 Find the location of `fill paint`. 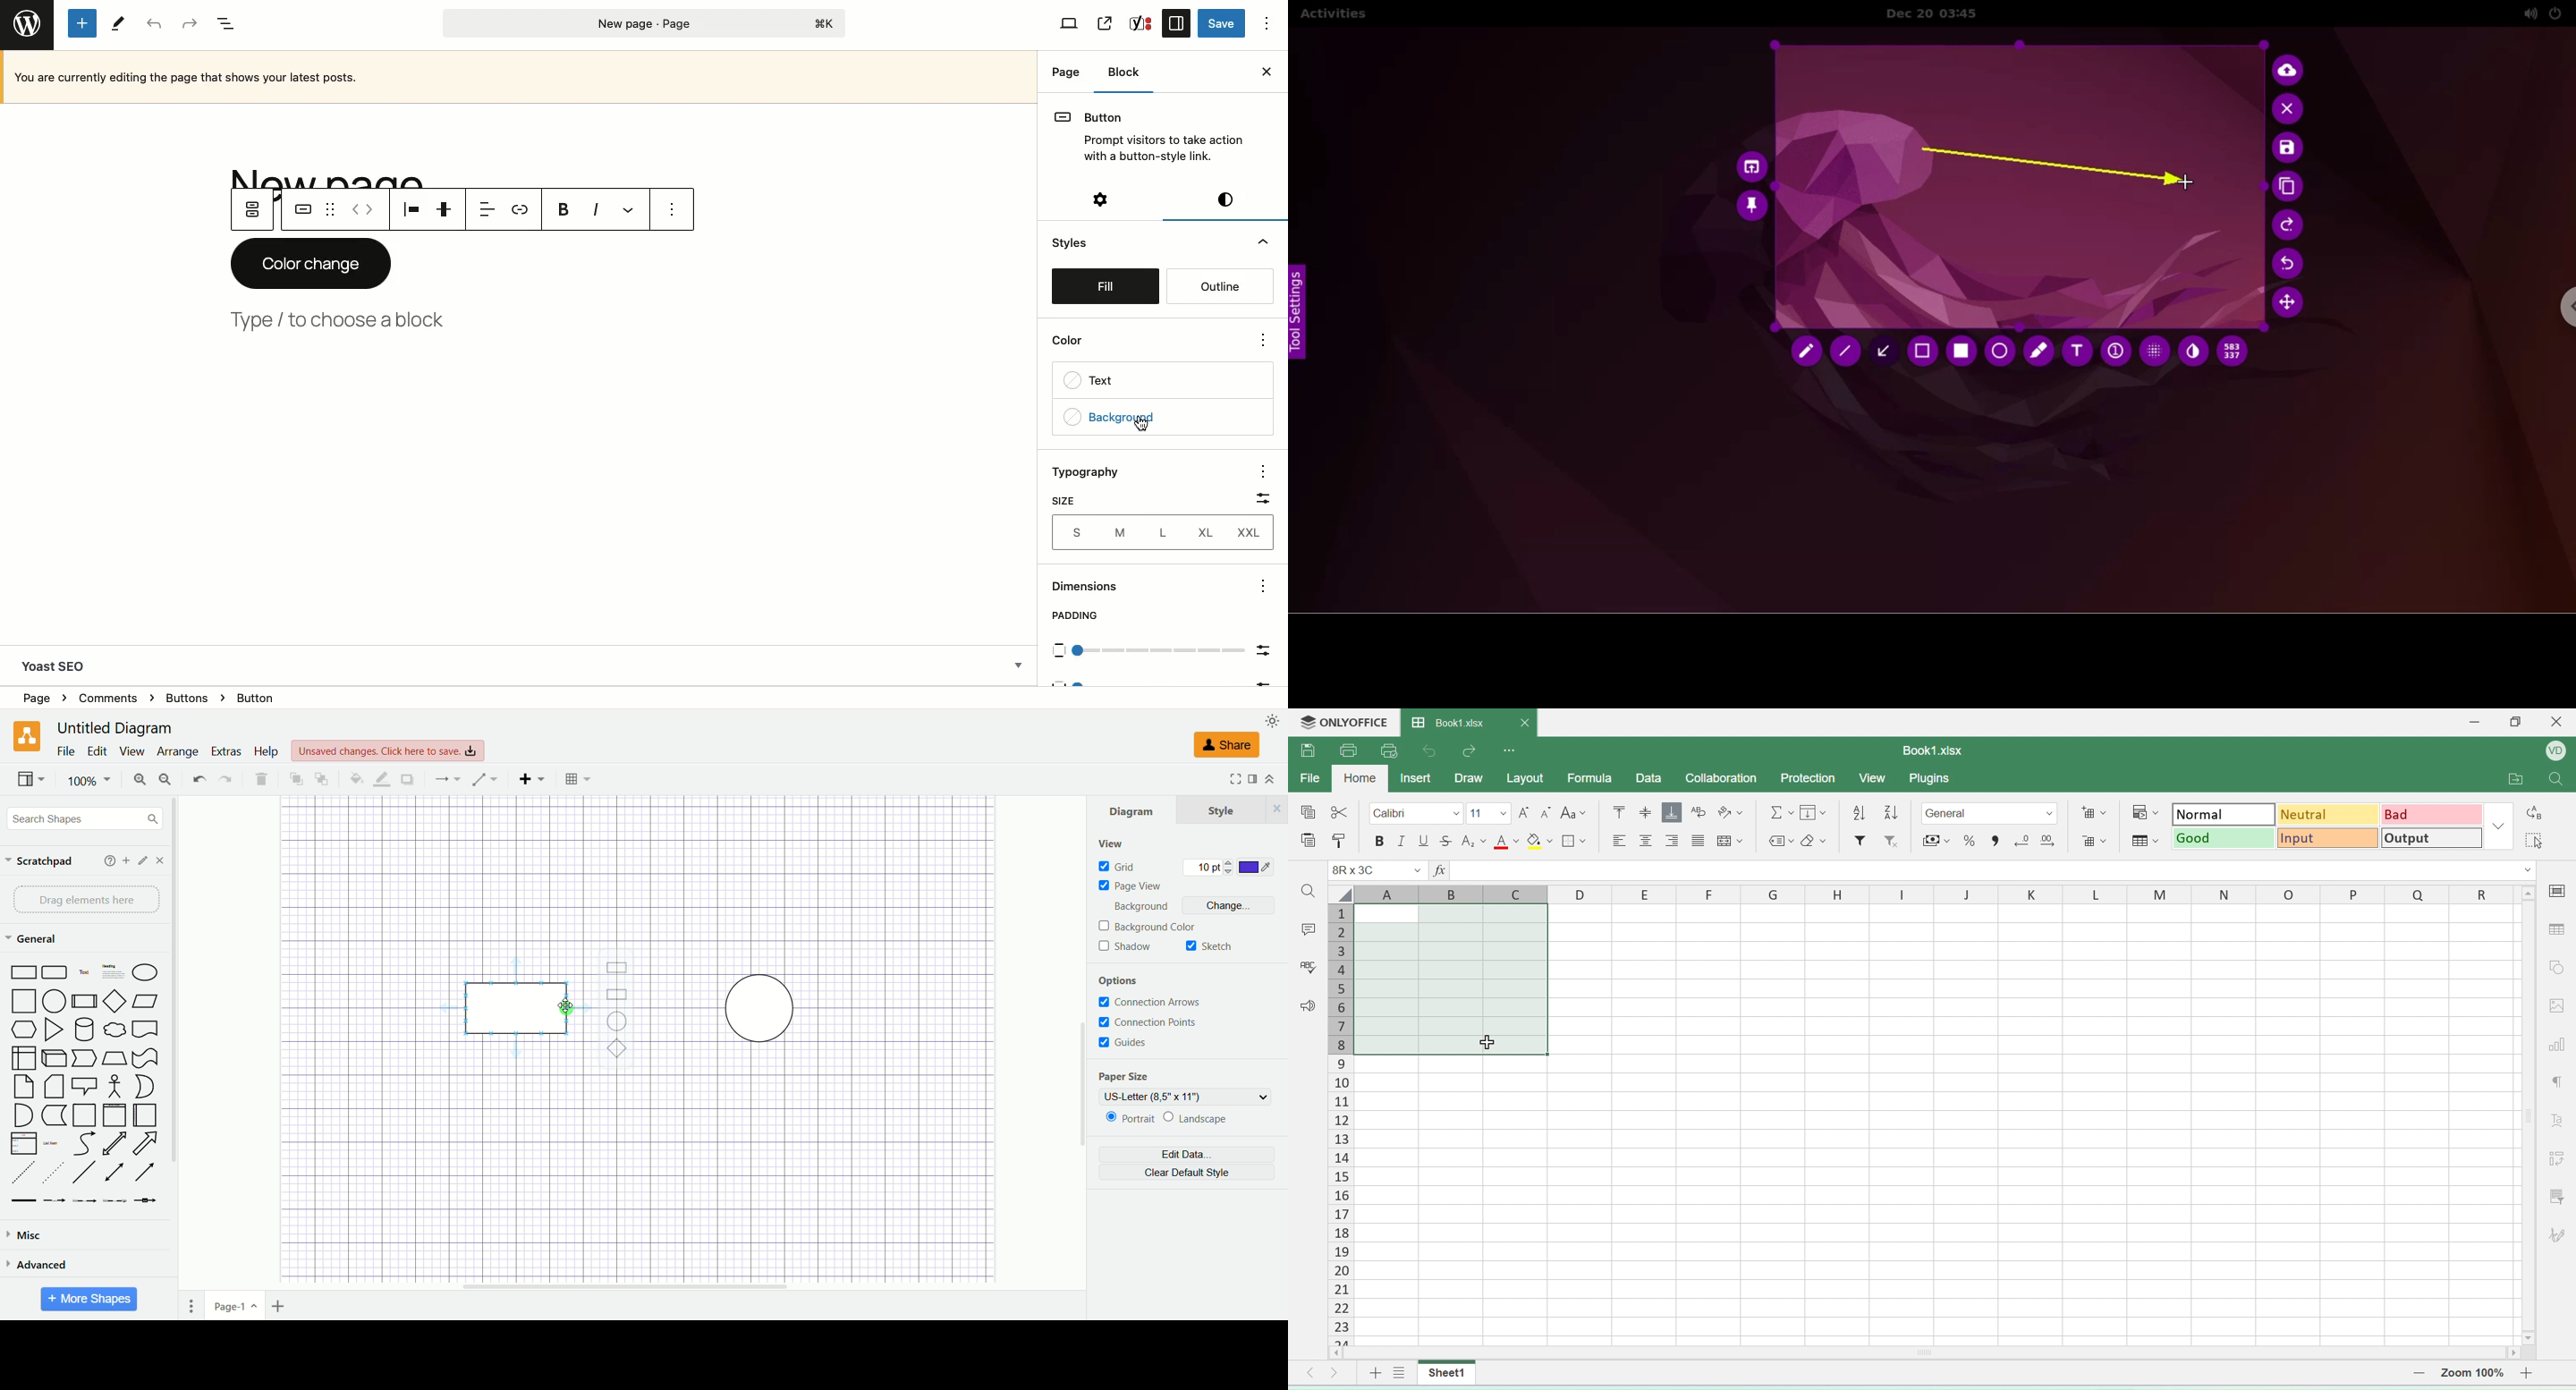

fill paint is located at coordinates (1541, 839).